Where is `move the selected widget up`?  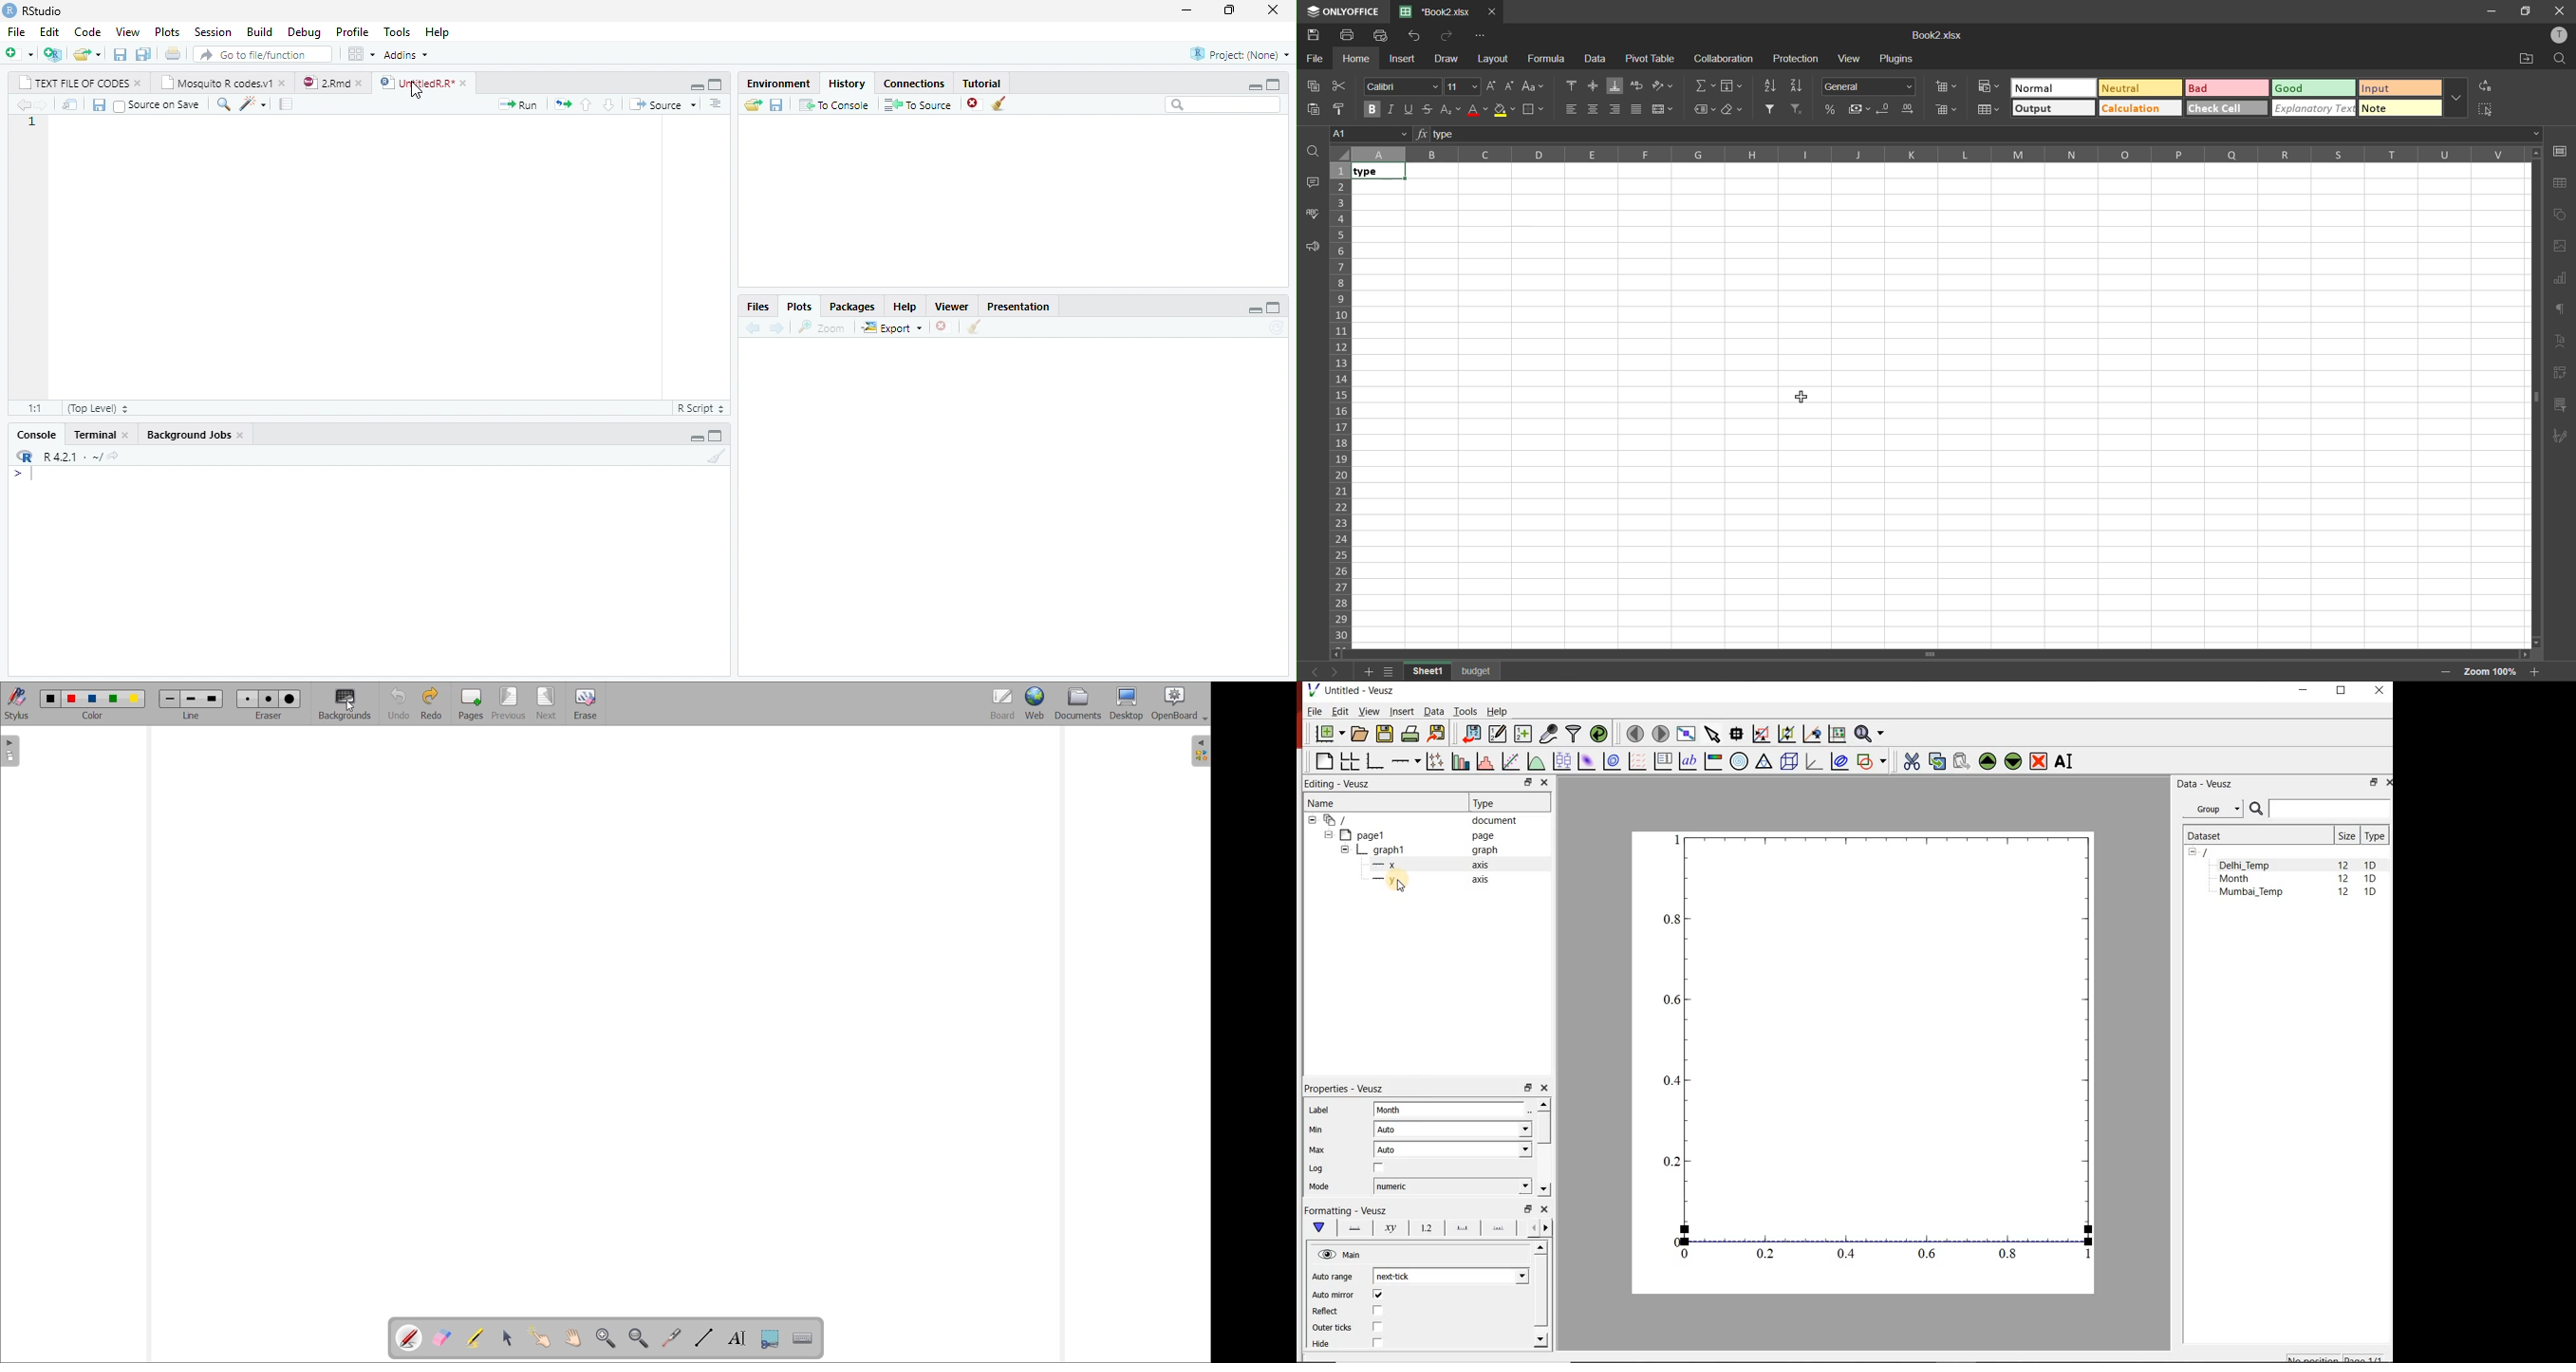
move the selected widget up is located at coordinates (1987, 761).